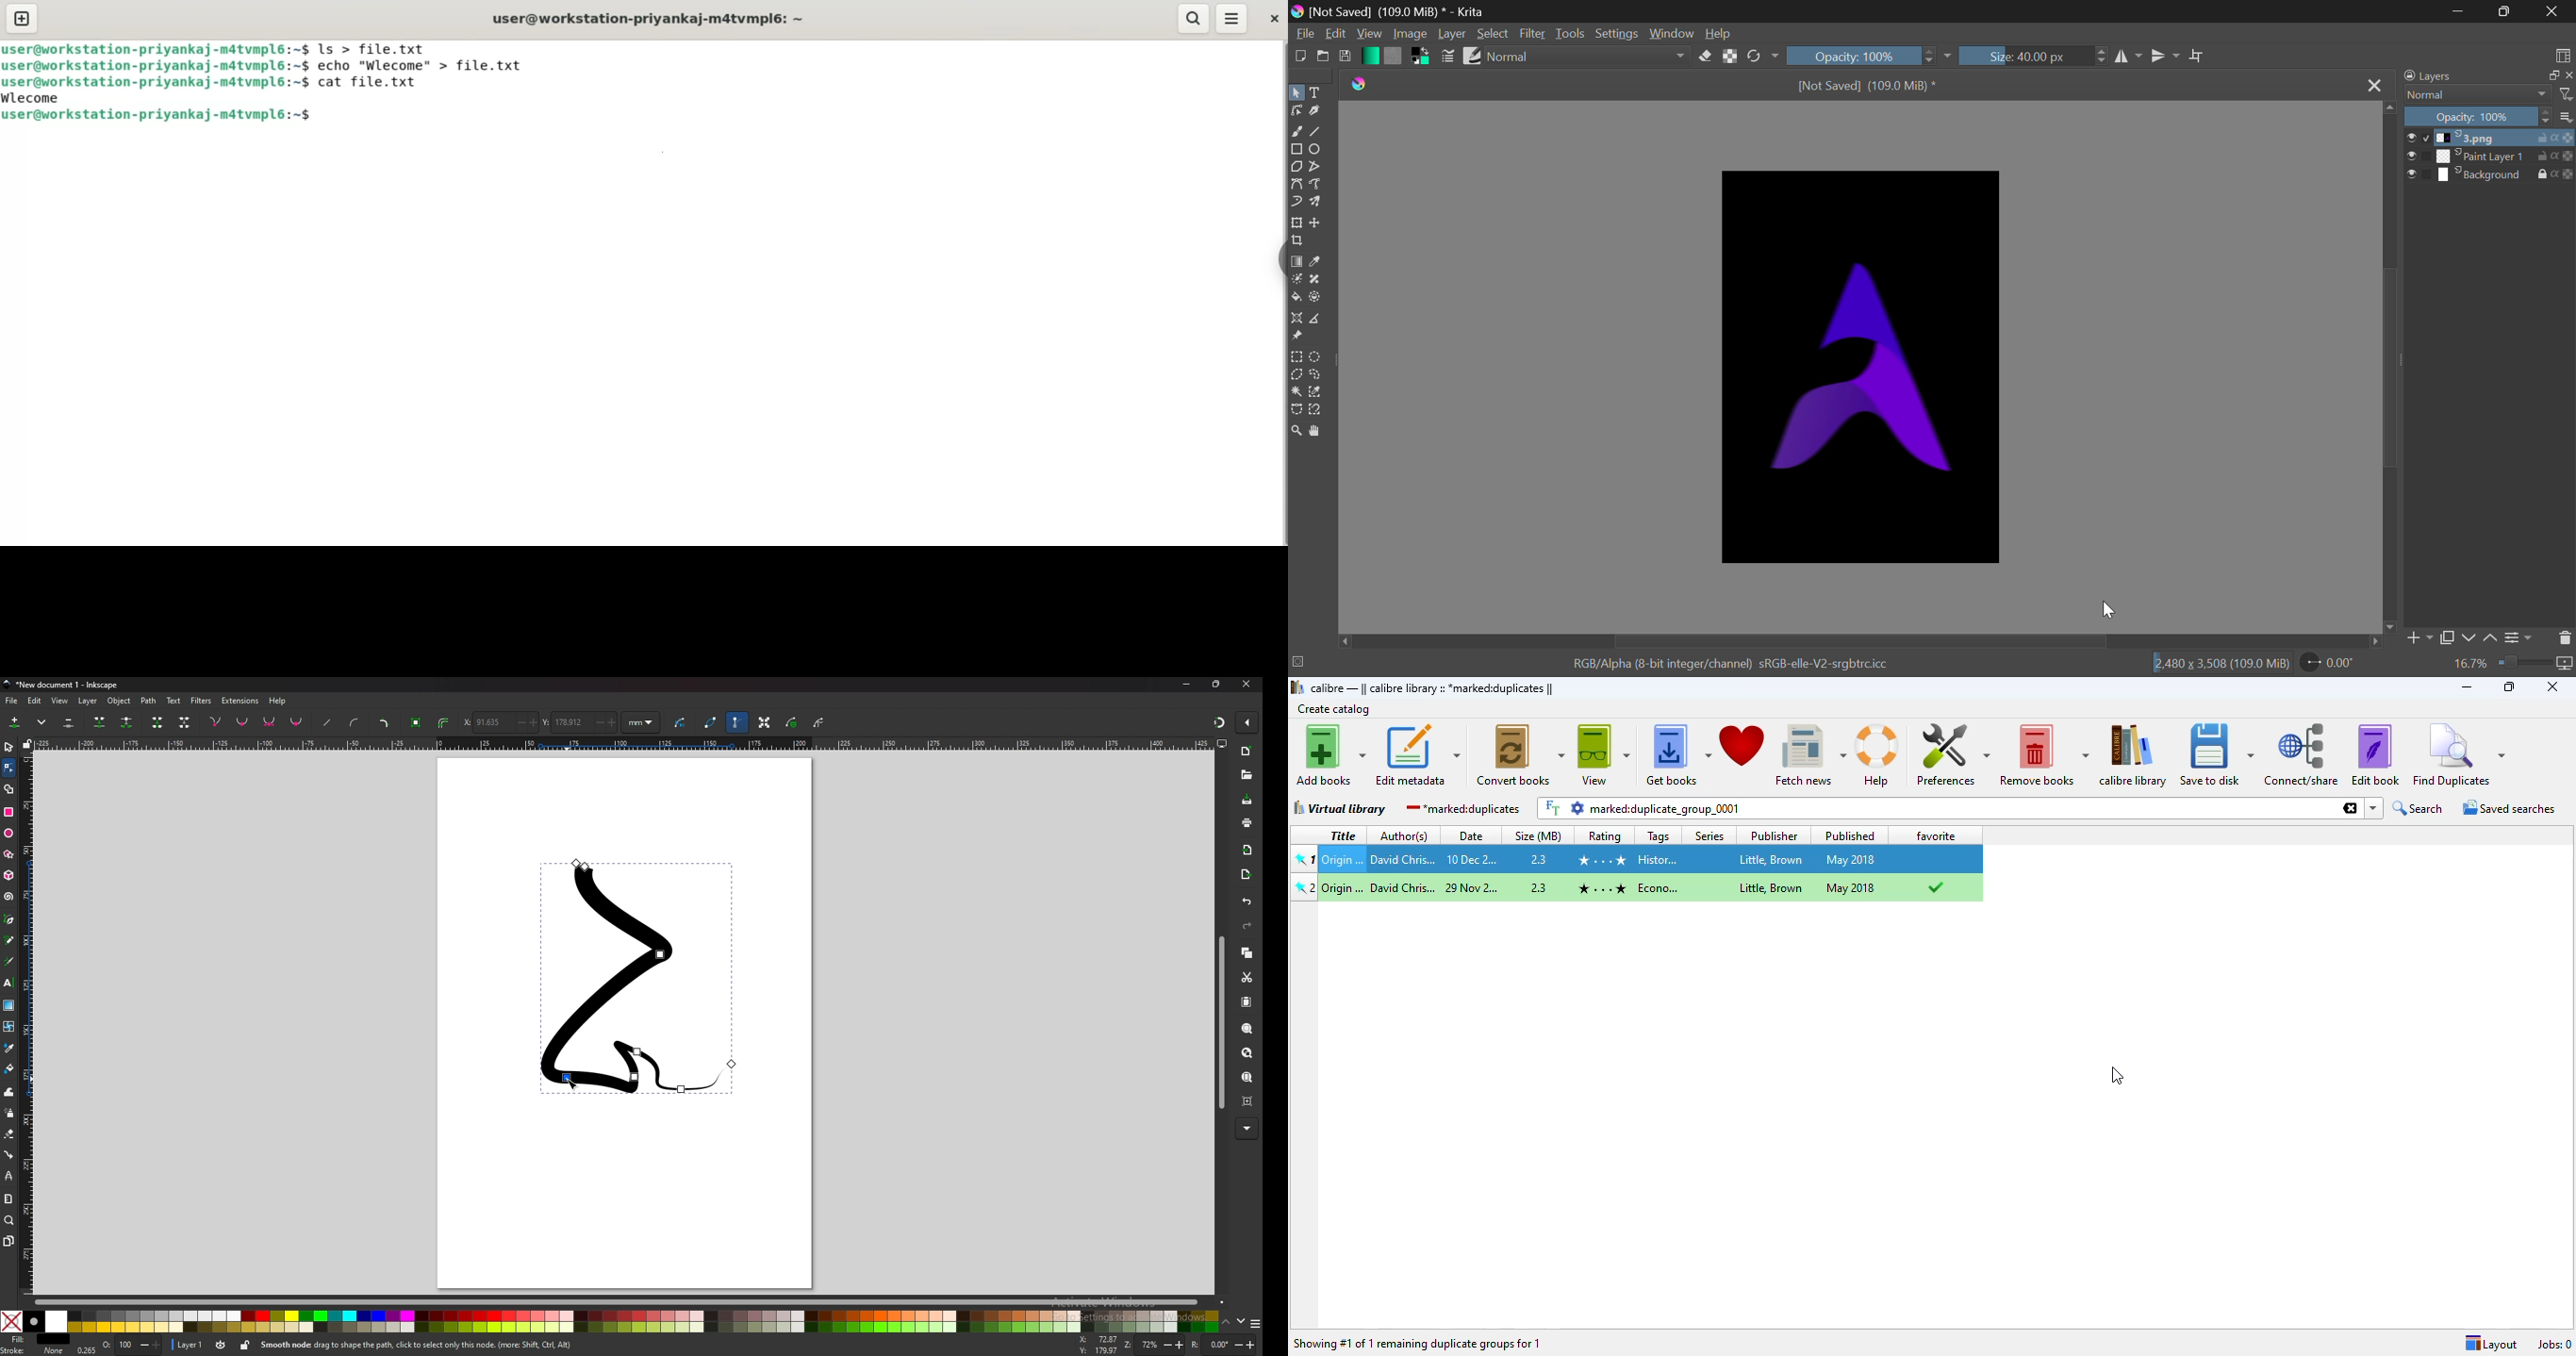  I want to click on marked:duplicates, so click(1462, 808).